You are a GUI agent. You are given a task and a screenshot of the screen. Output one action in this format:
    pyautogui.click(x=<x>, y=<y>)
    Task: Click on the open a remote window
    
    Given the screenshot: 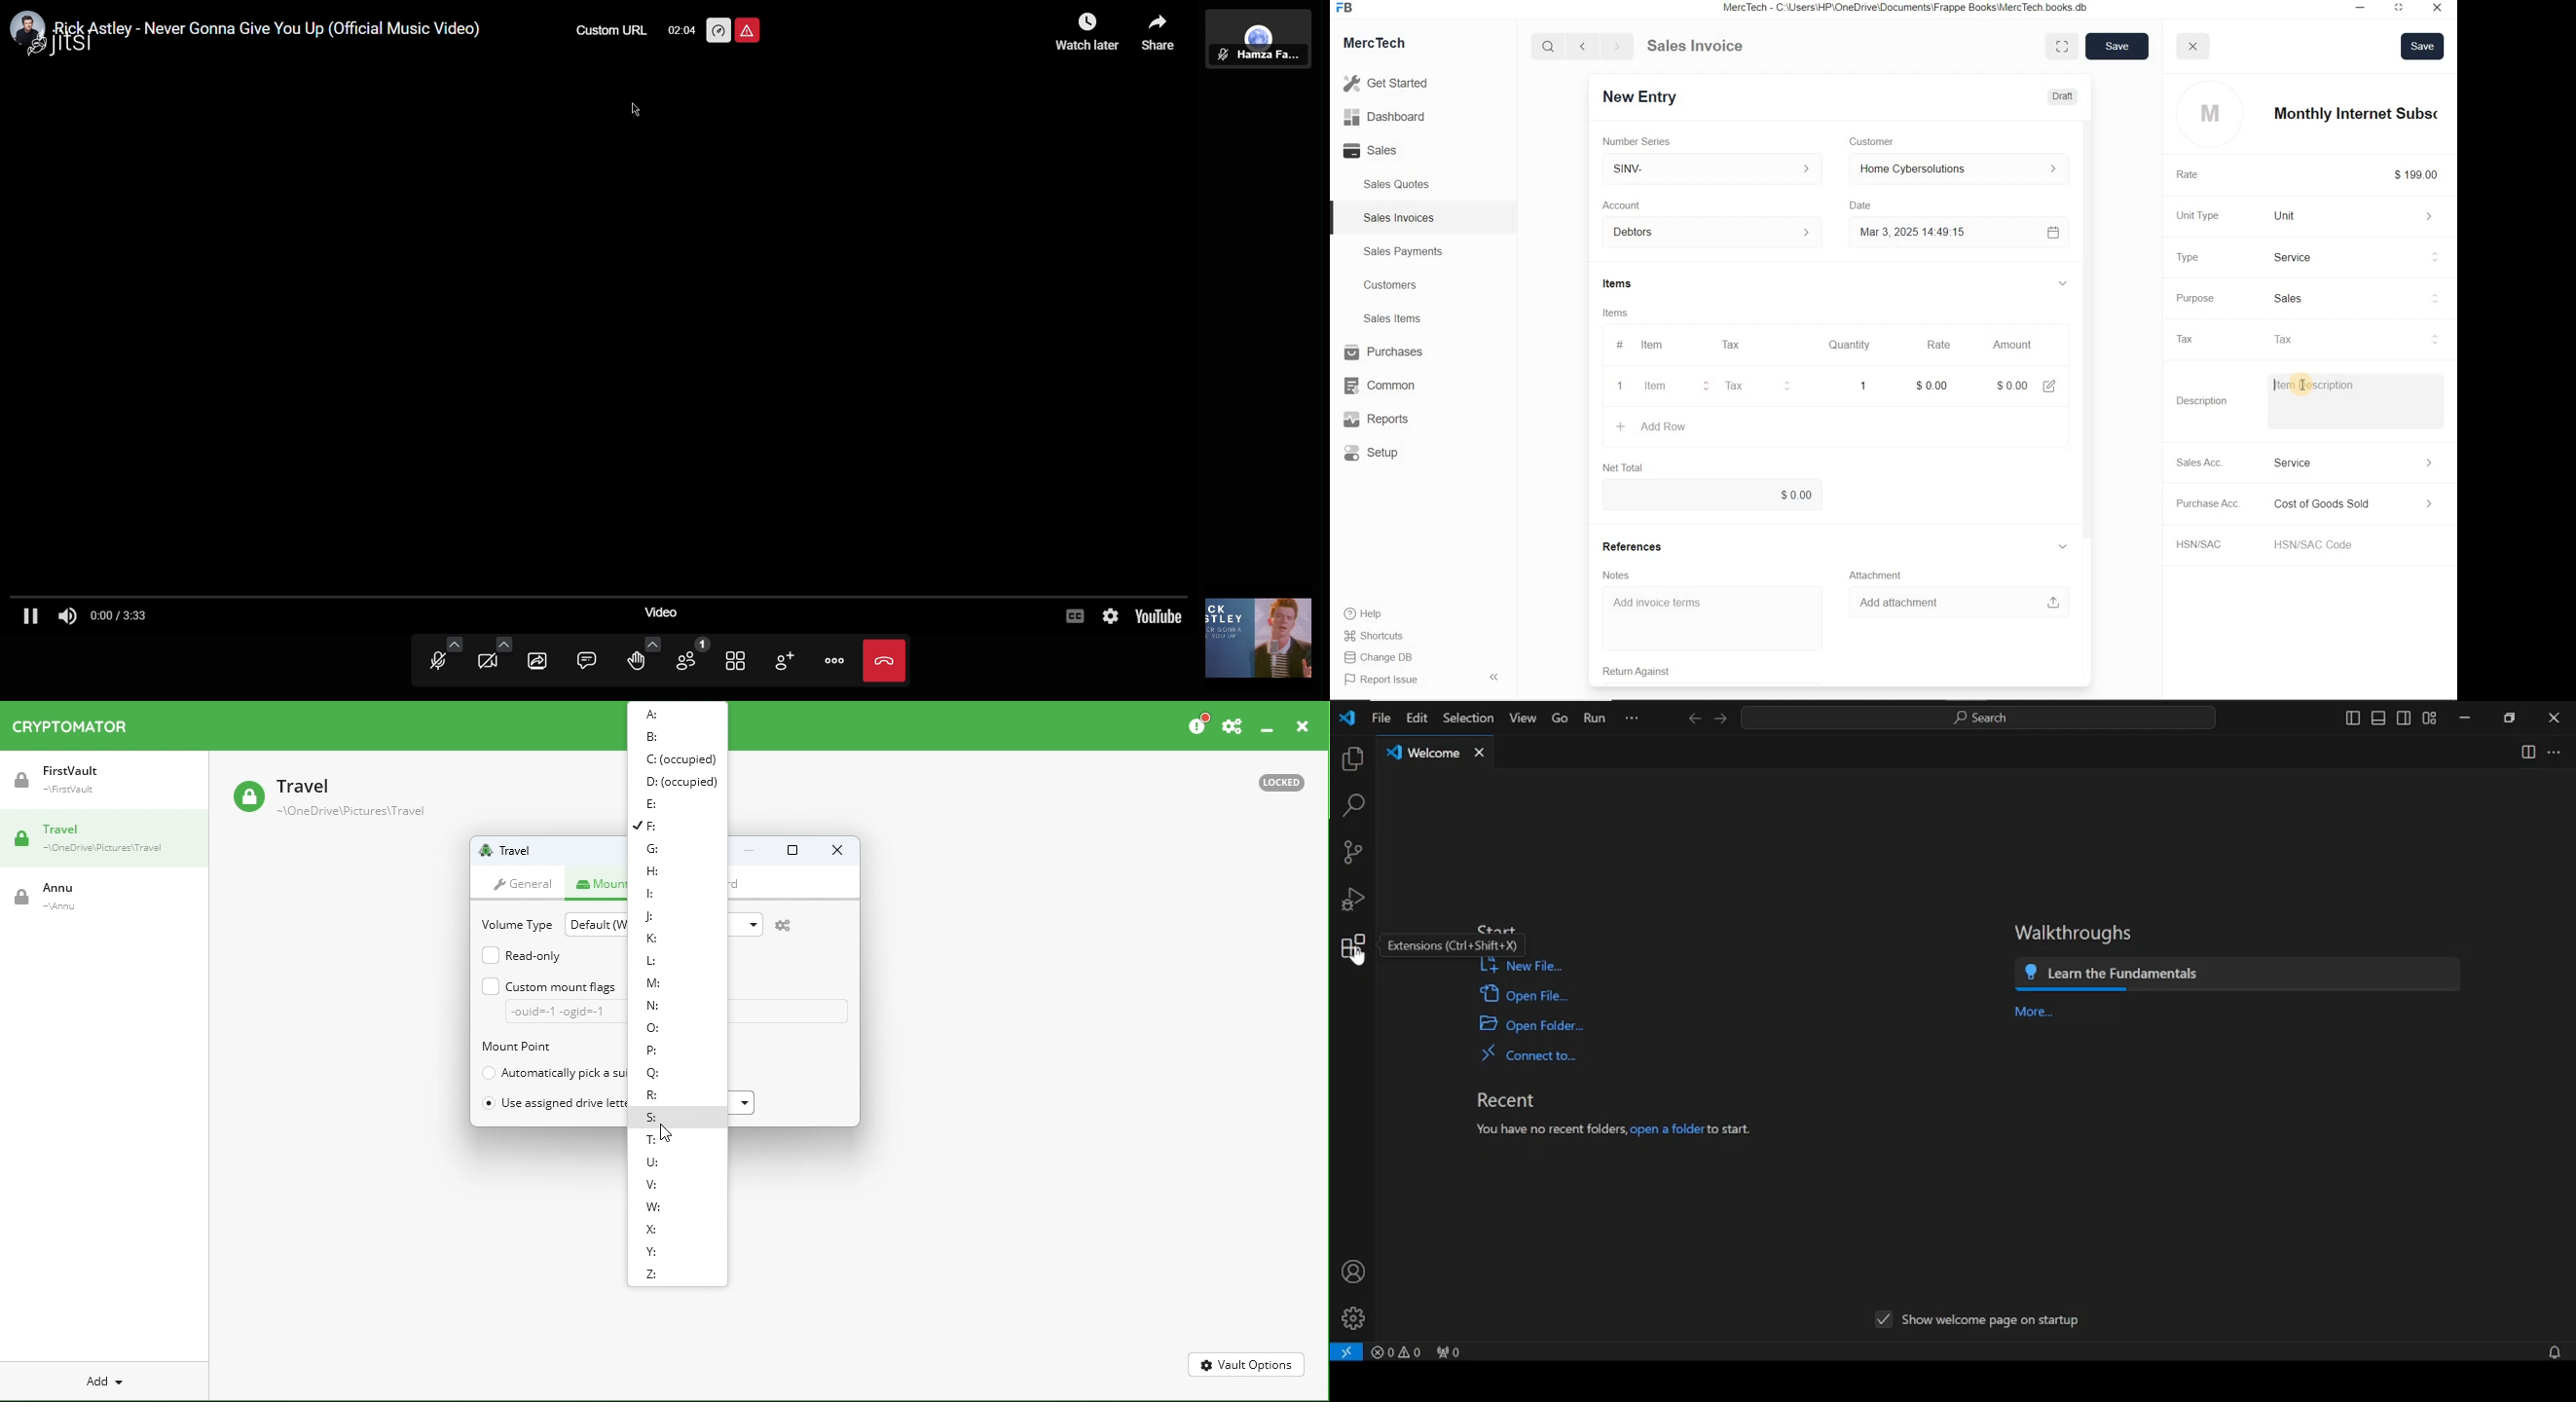 What is the action you would take?
    pyautogui.click(x=1347, y=1352)
    